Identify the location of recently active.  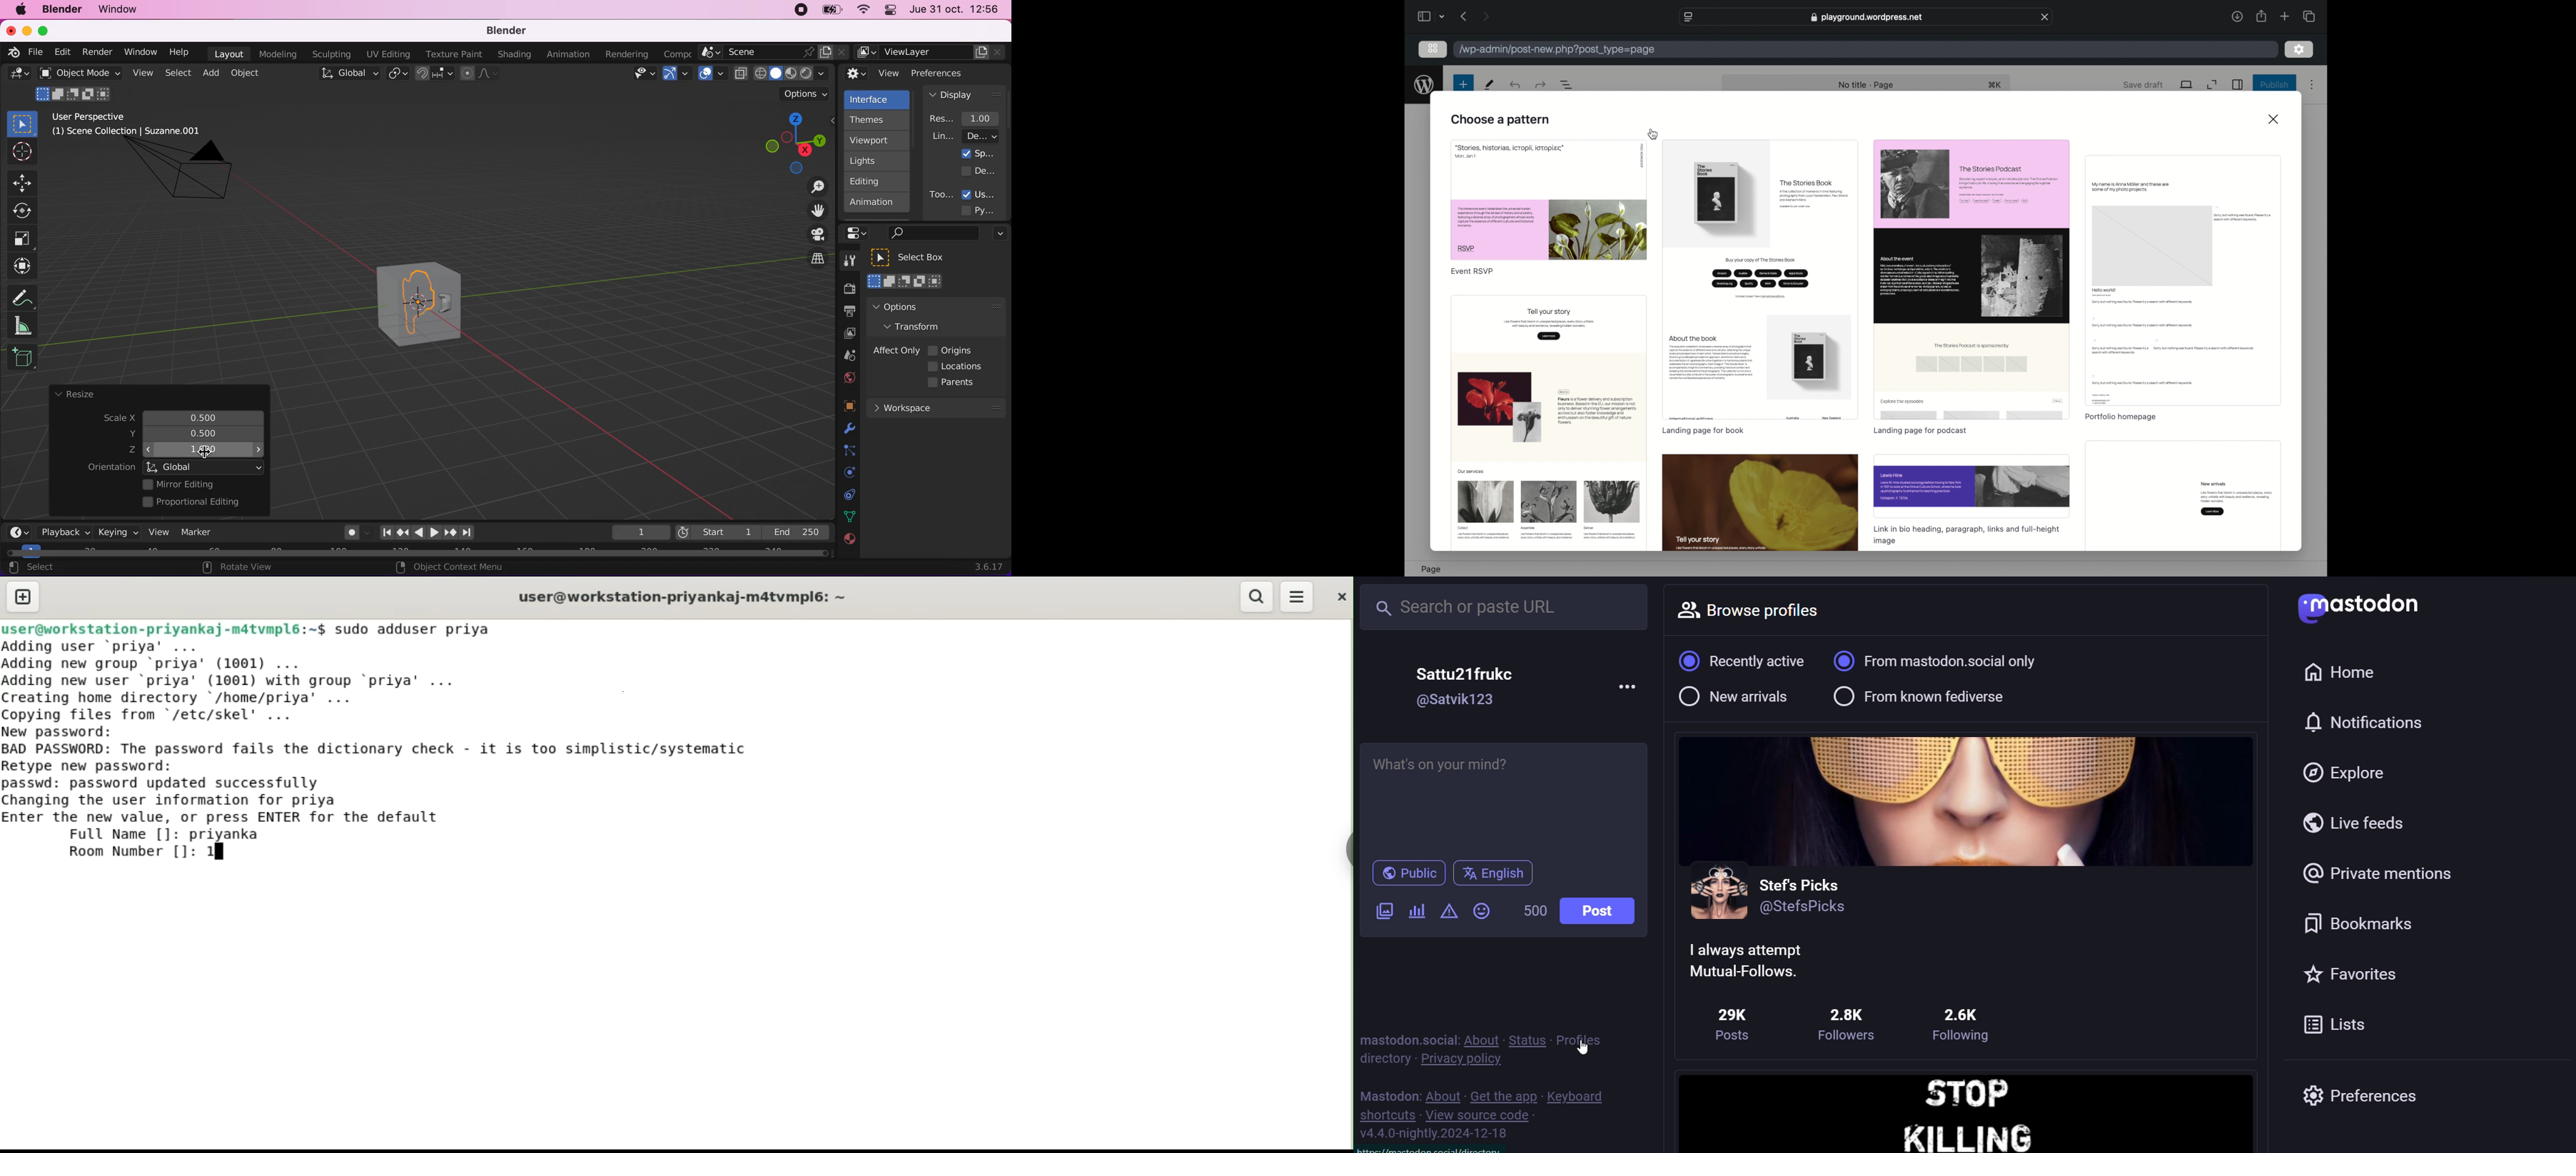
(1743, 661).